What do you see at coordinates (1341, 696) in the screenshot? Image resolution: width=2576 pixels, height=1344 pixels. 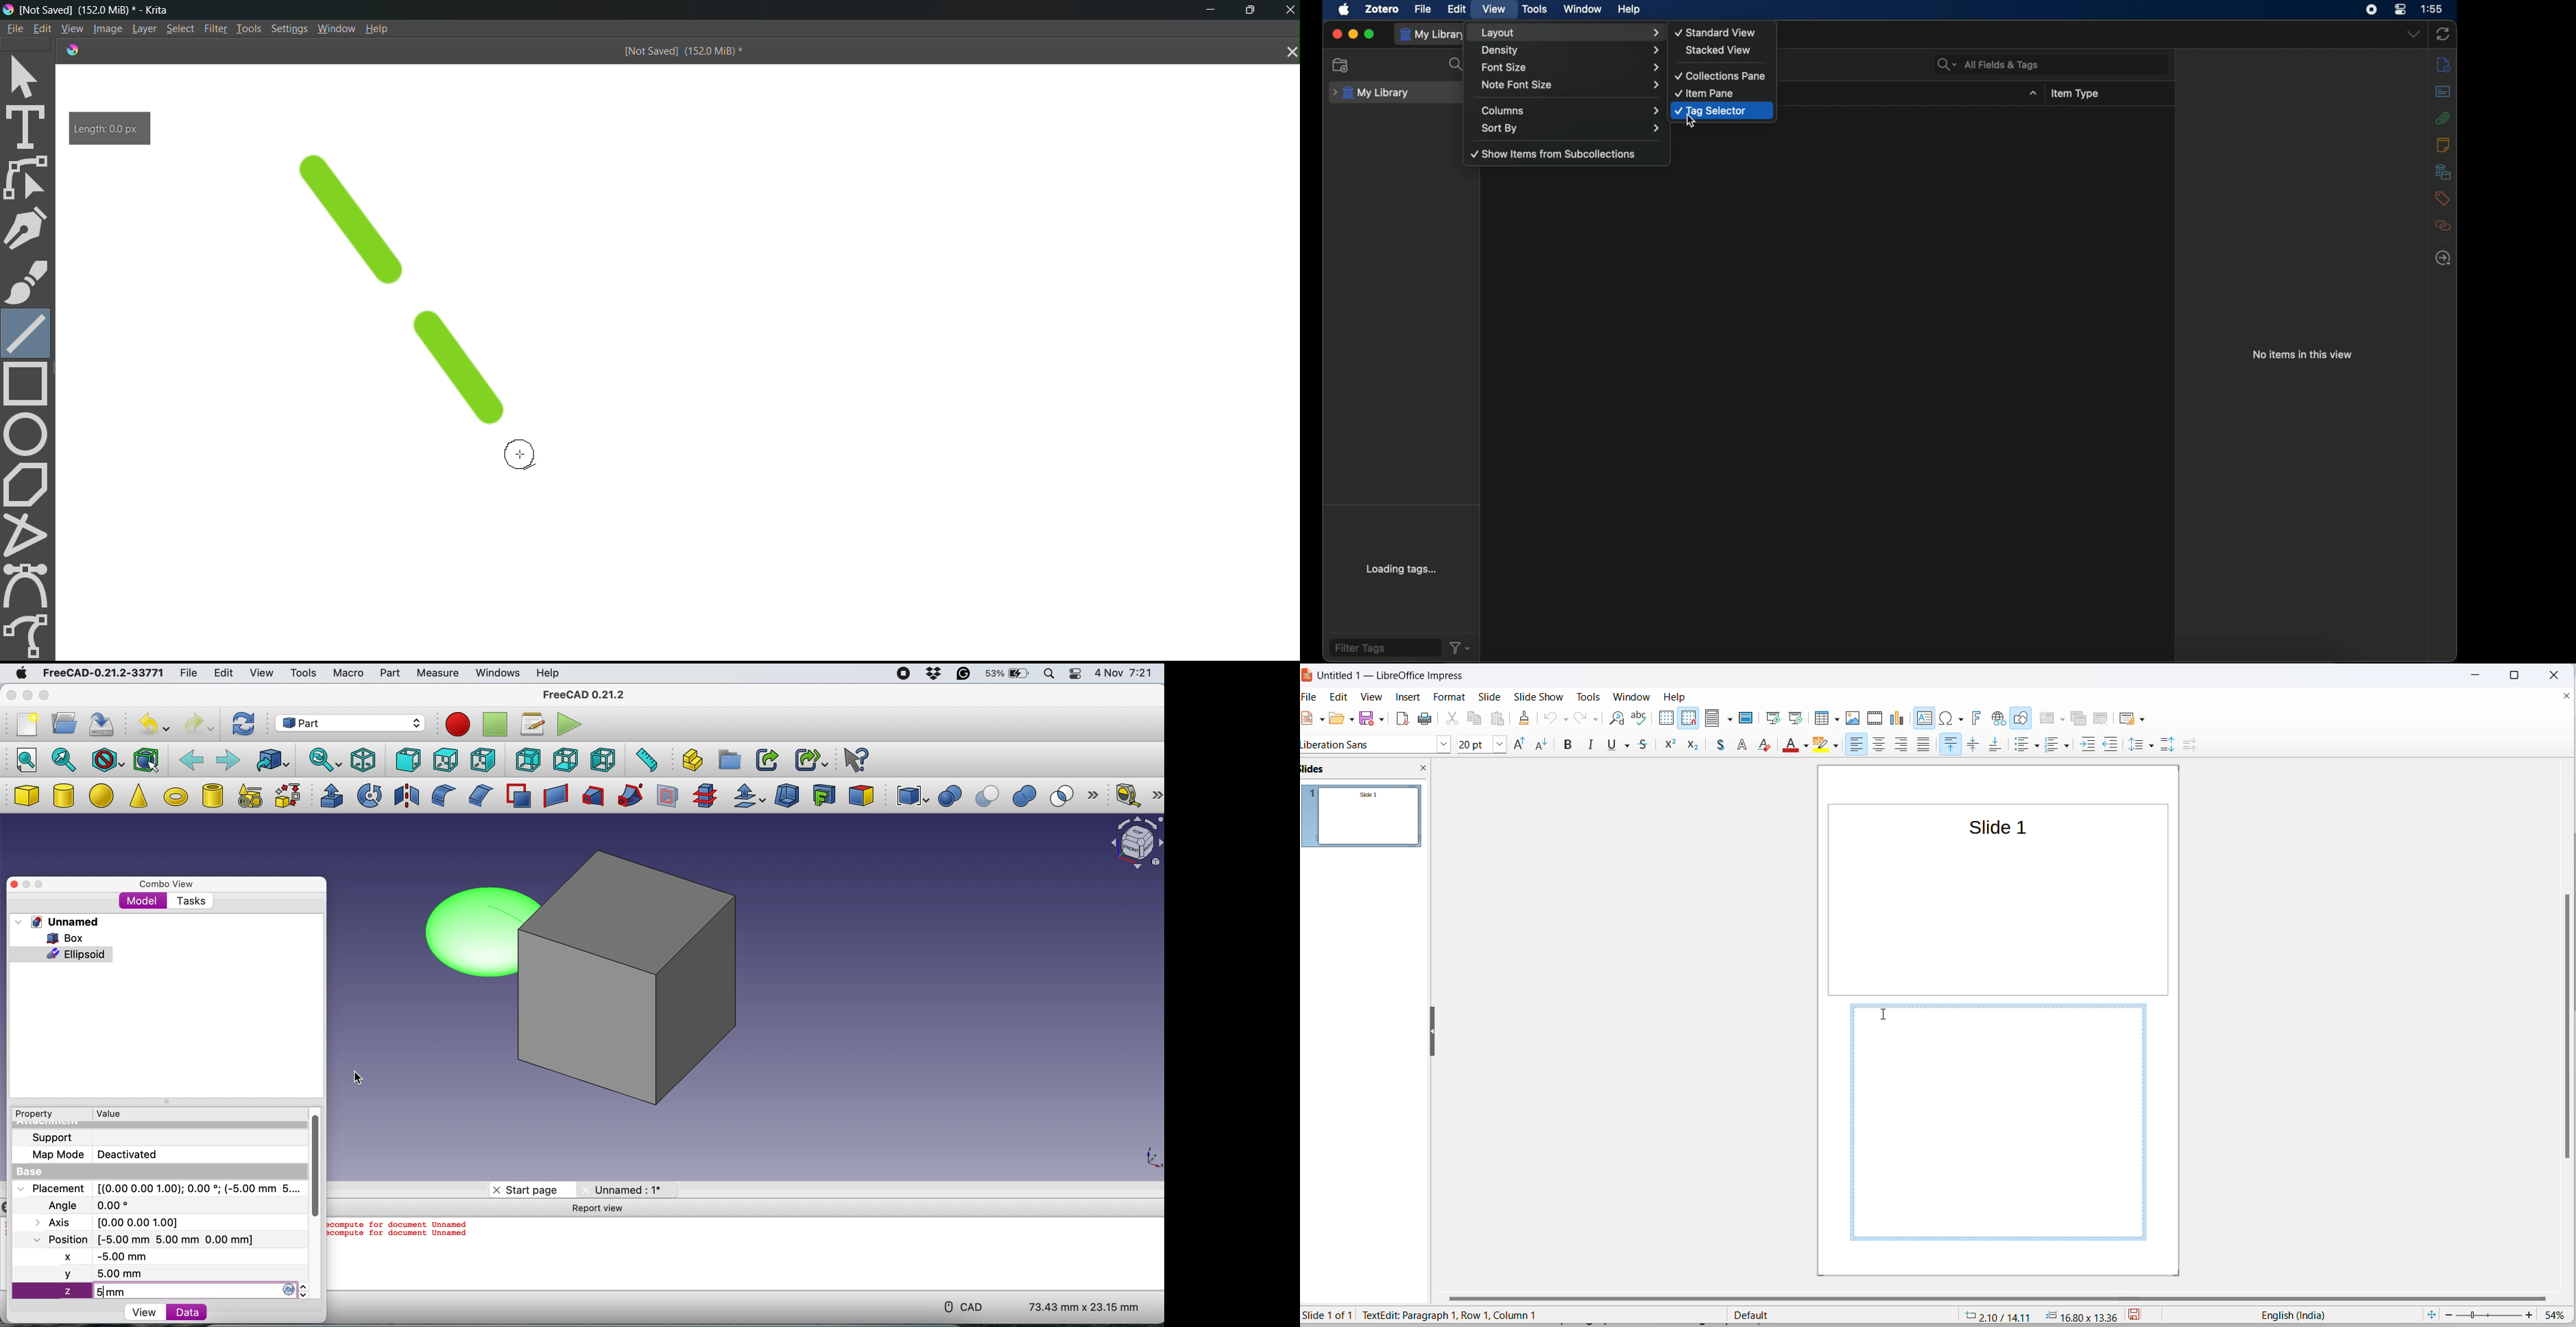 I see `edit` at bounding box center [1341, 696].